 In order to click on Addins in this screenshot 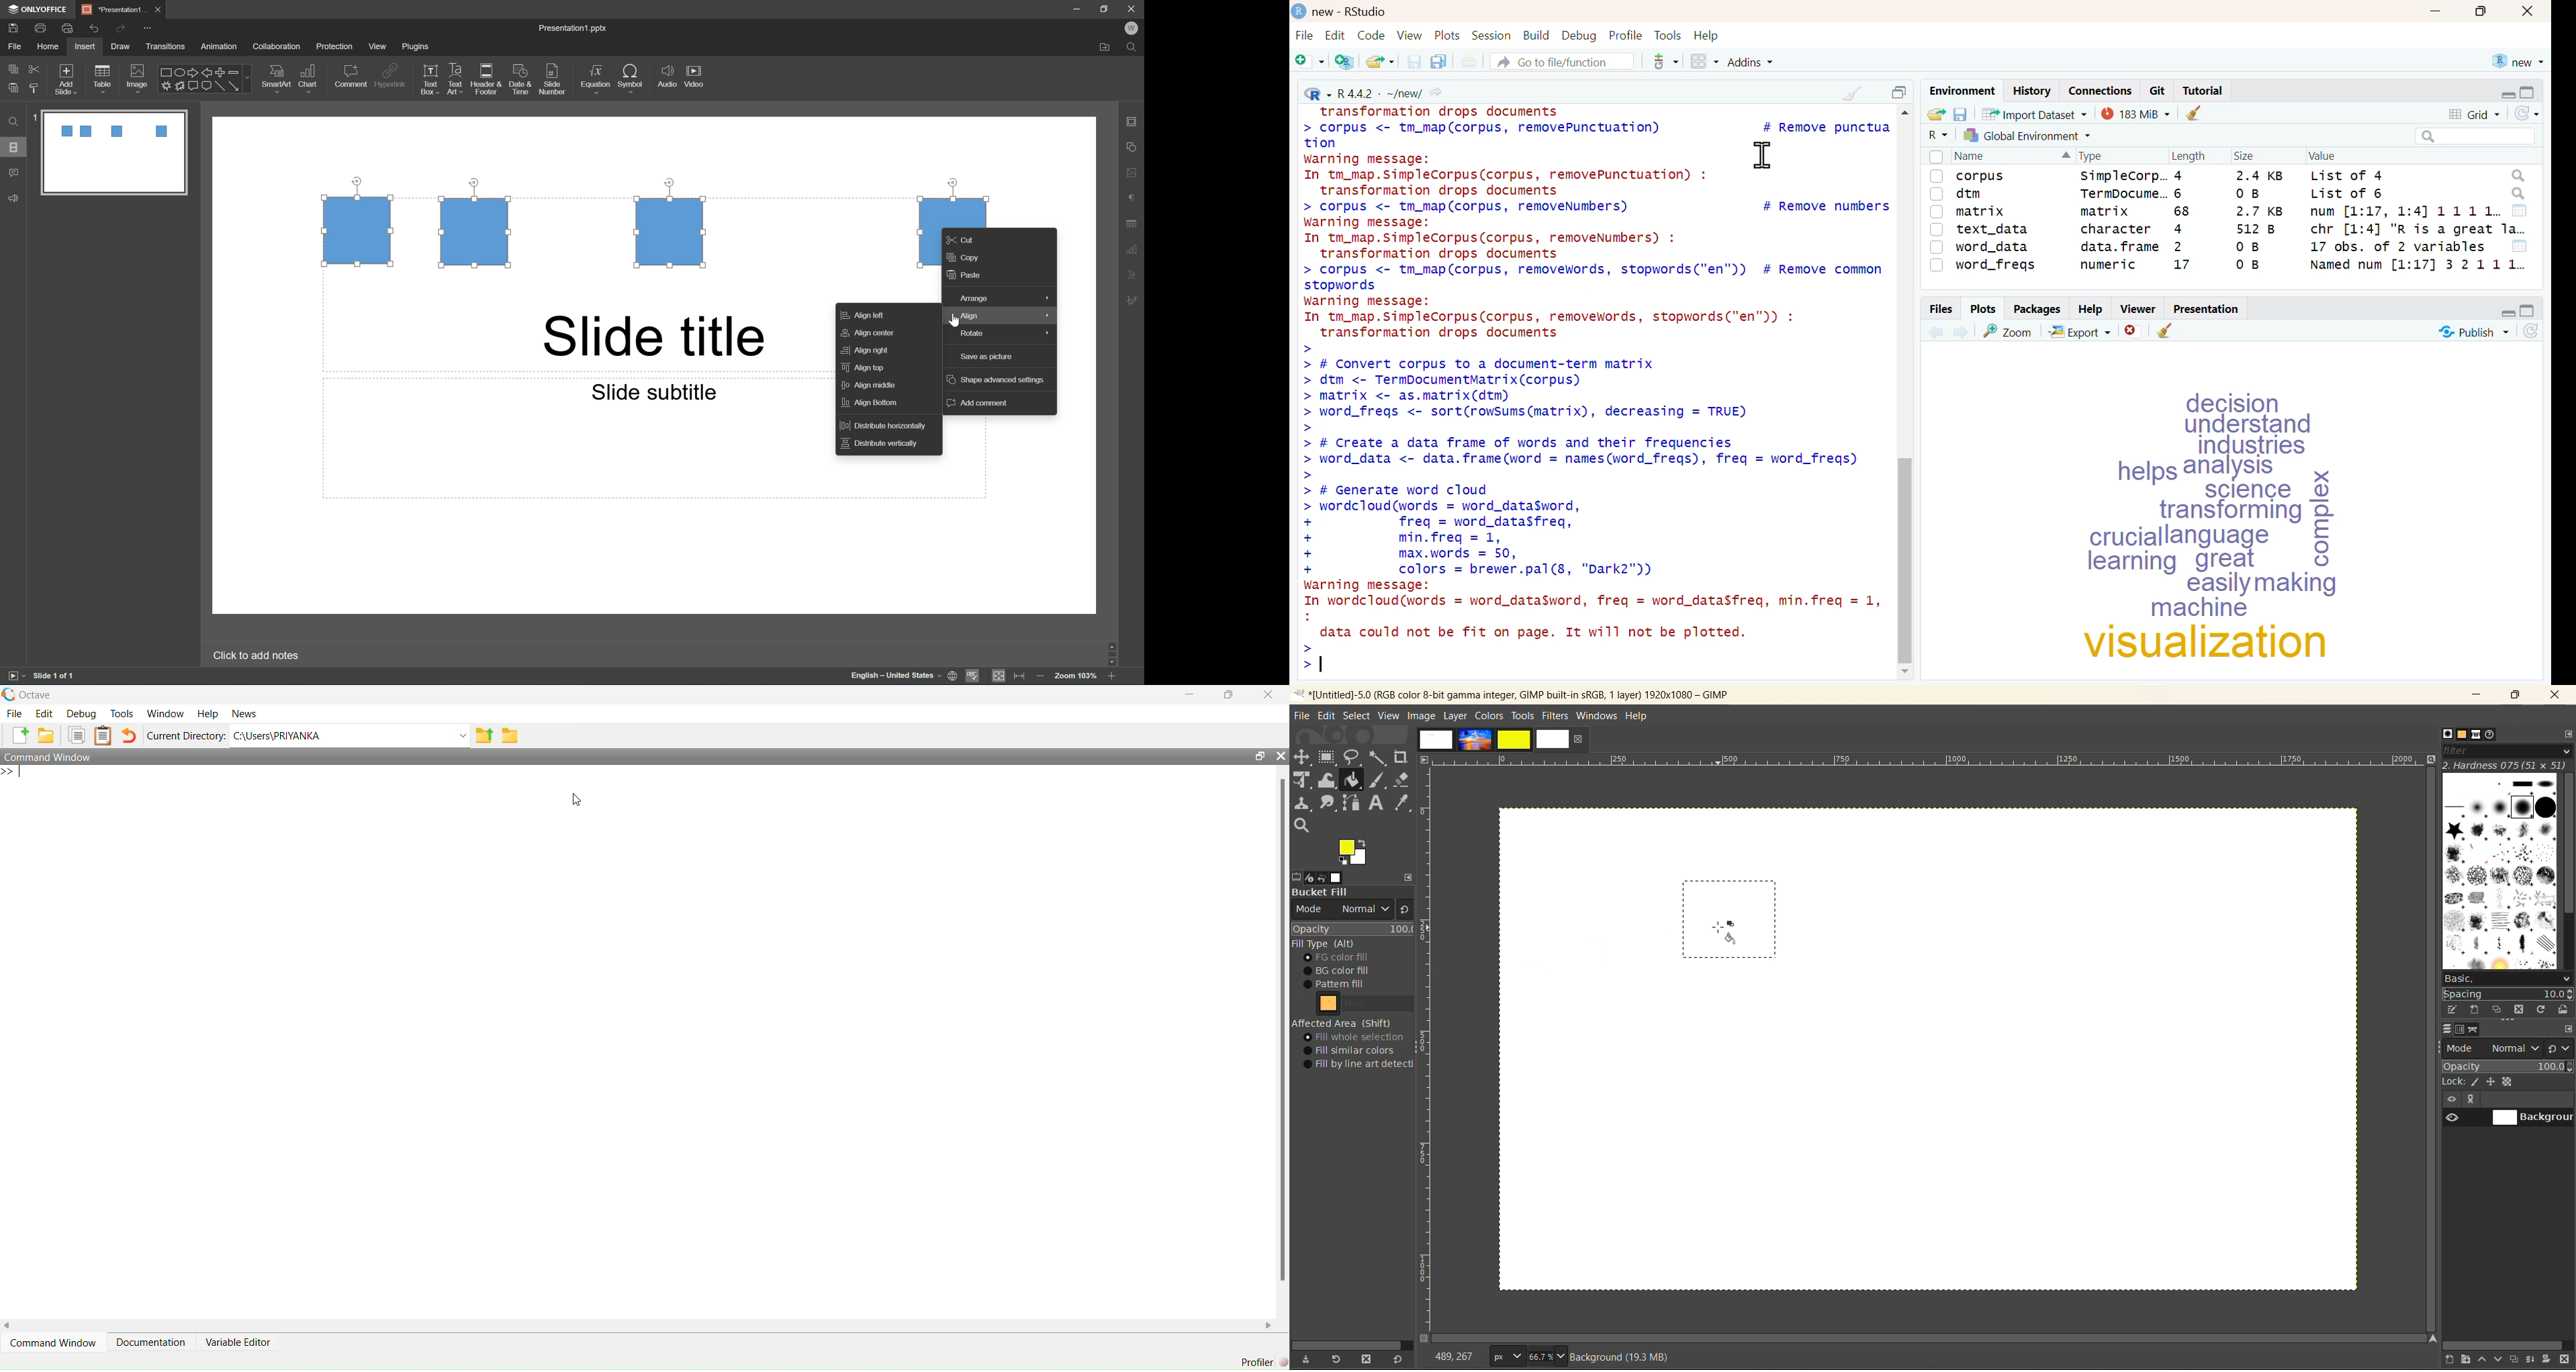, I will do `click(1751, 62)`.